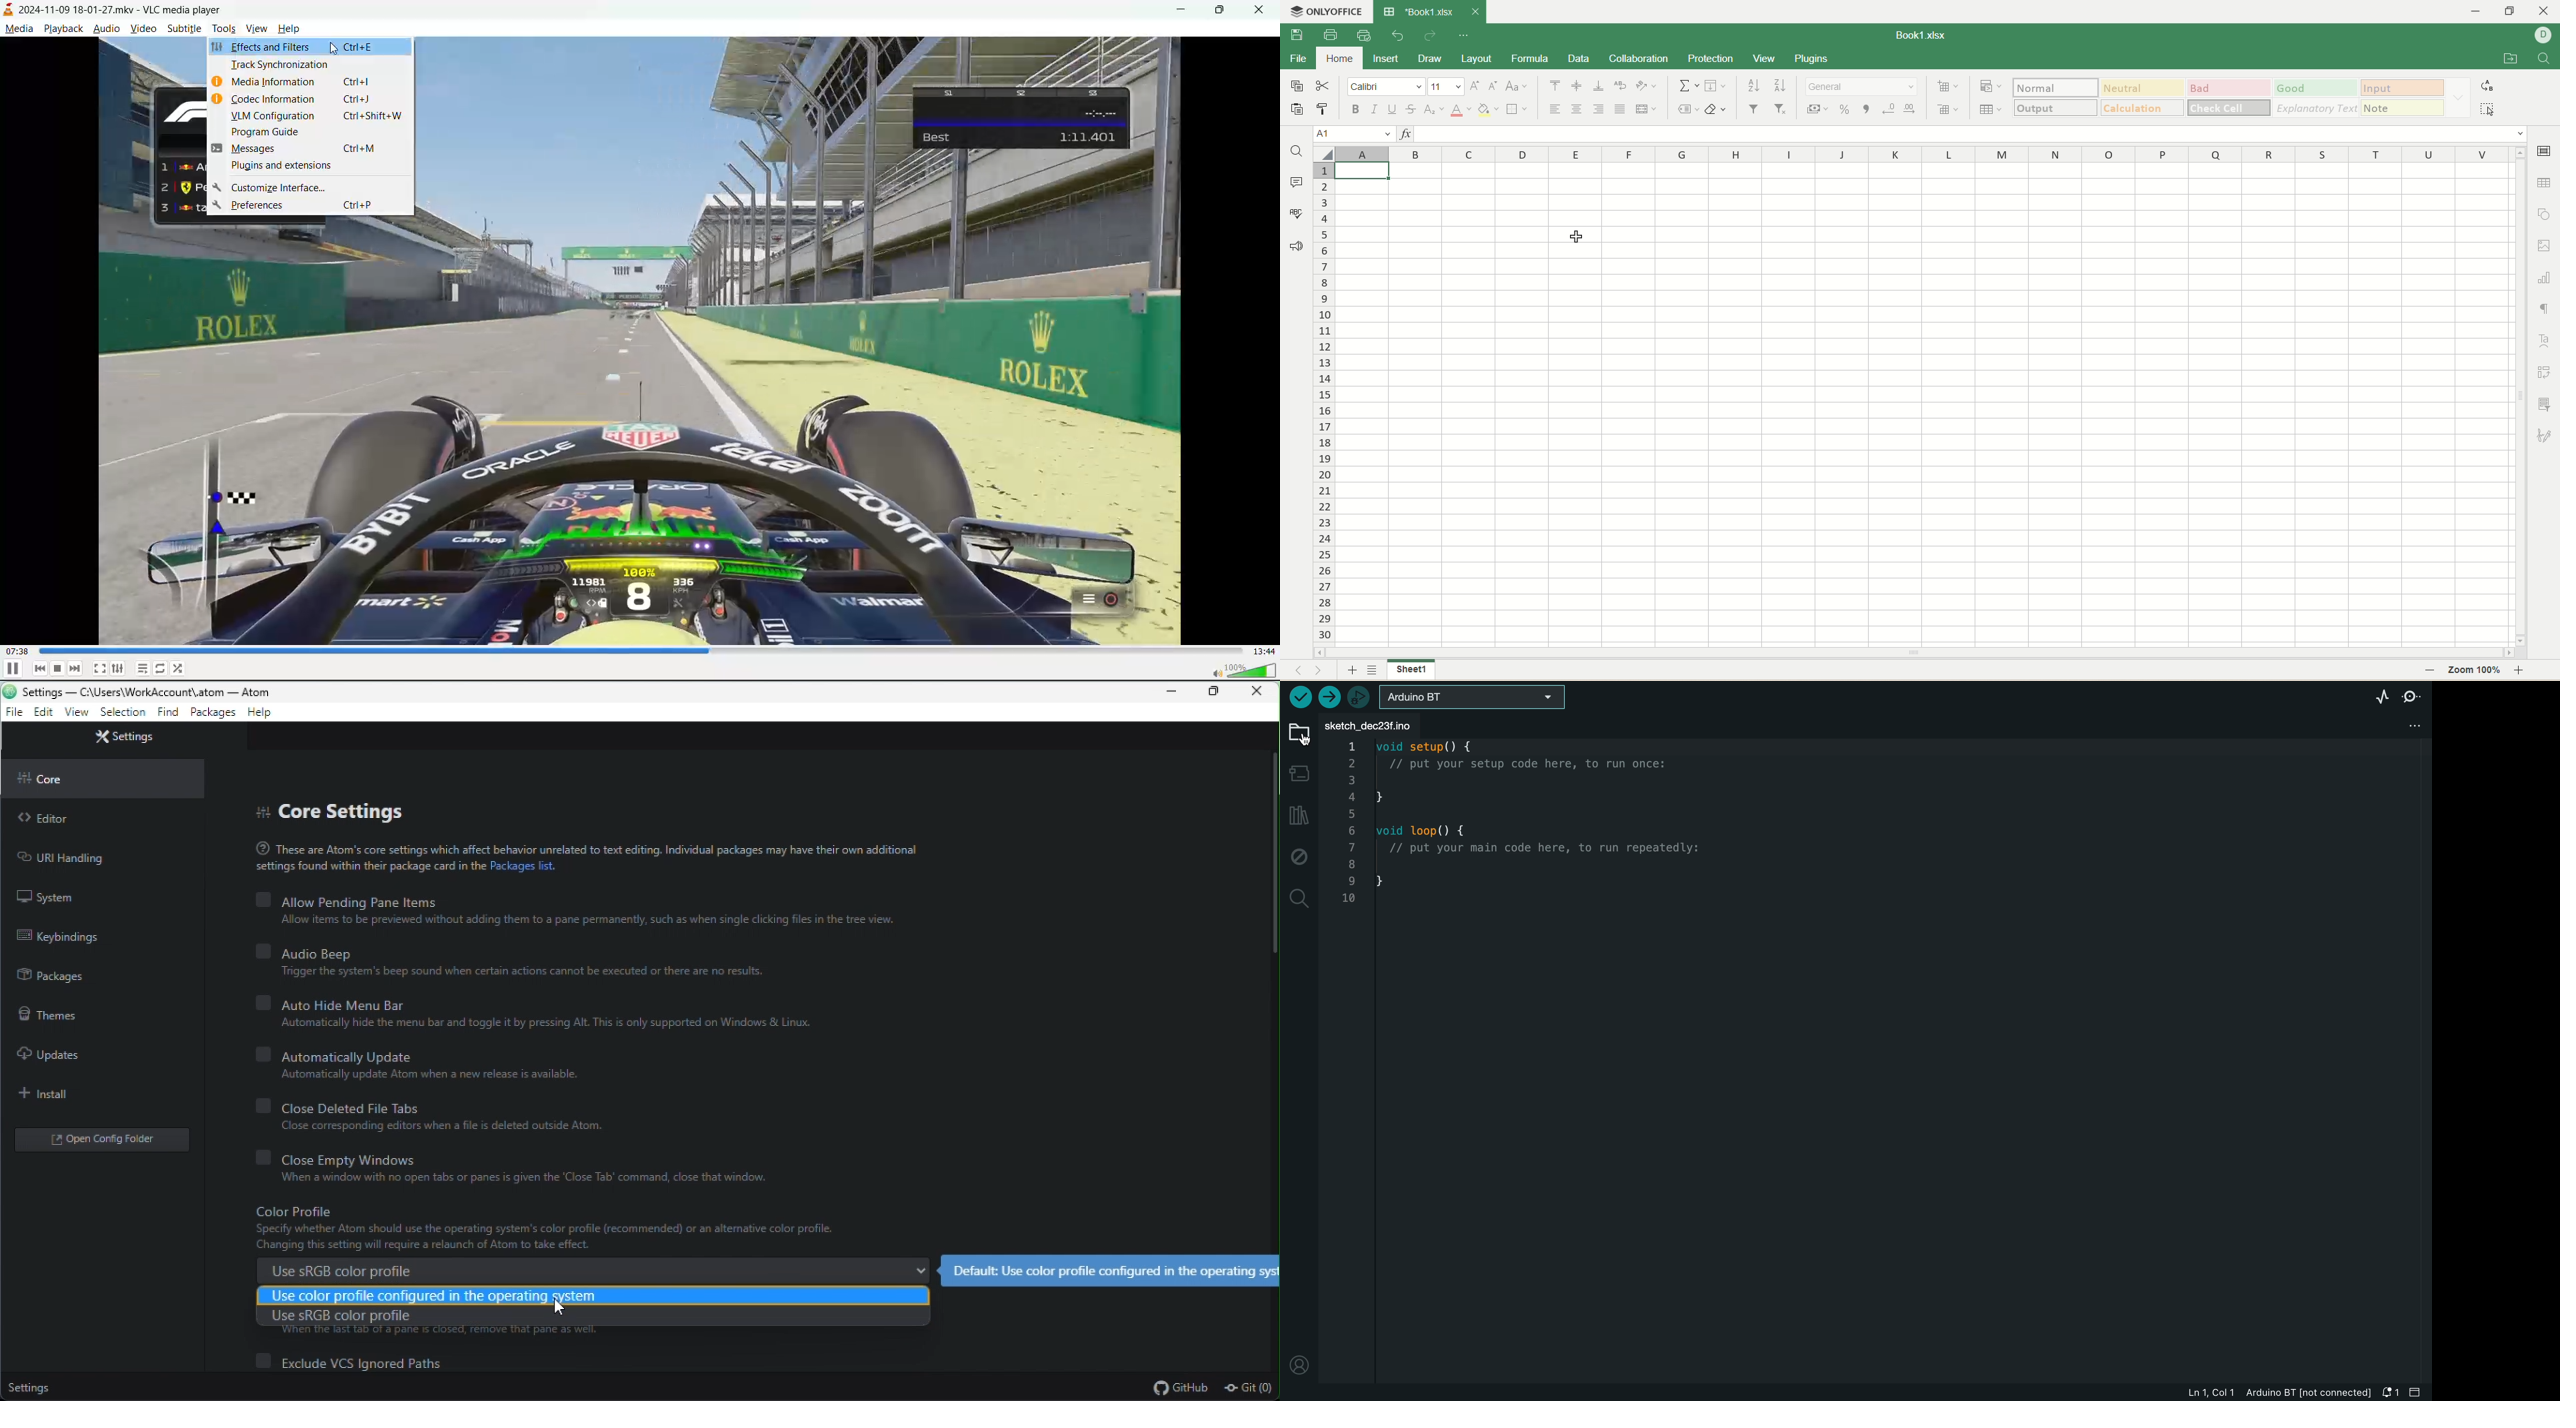 This screenshot has width=2576, height=1428. Describe the element at coordinates (2316, 109) in the screenshot. I see `explanatory text` at that location.